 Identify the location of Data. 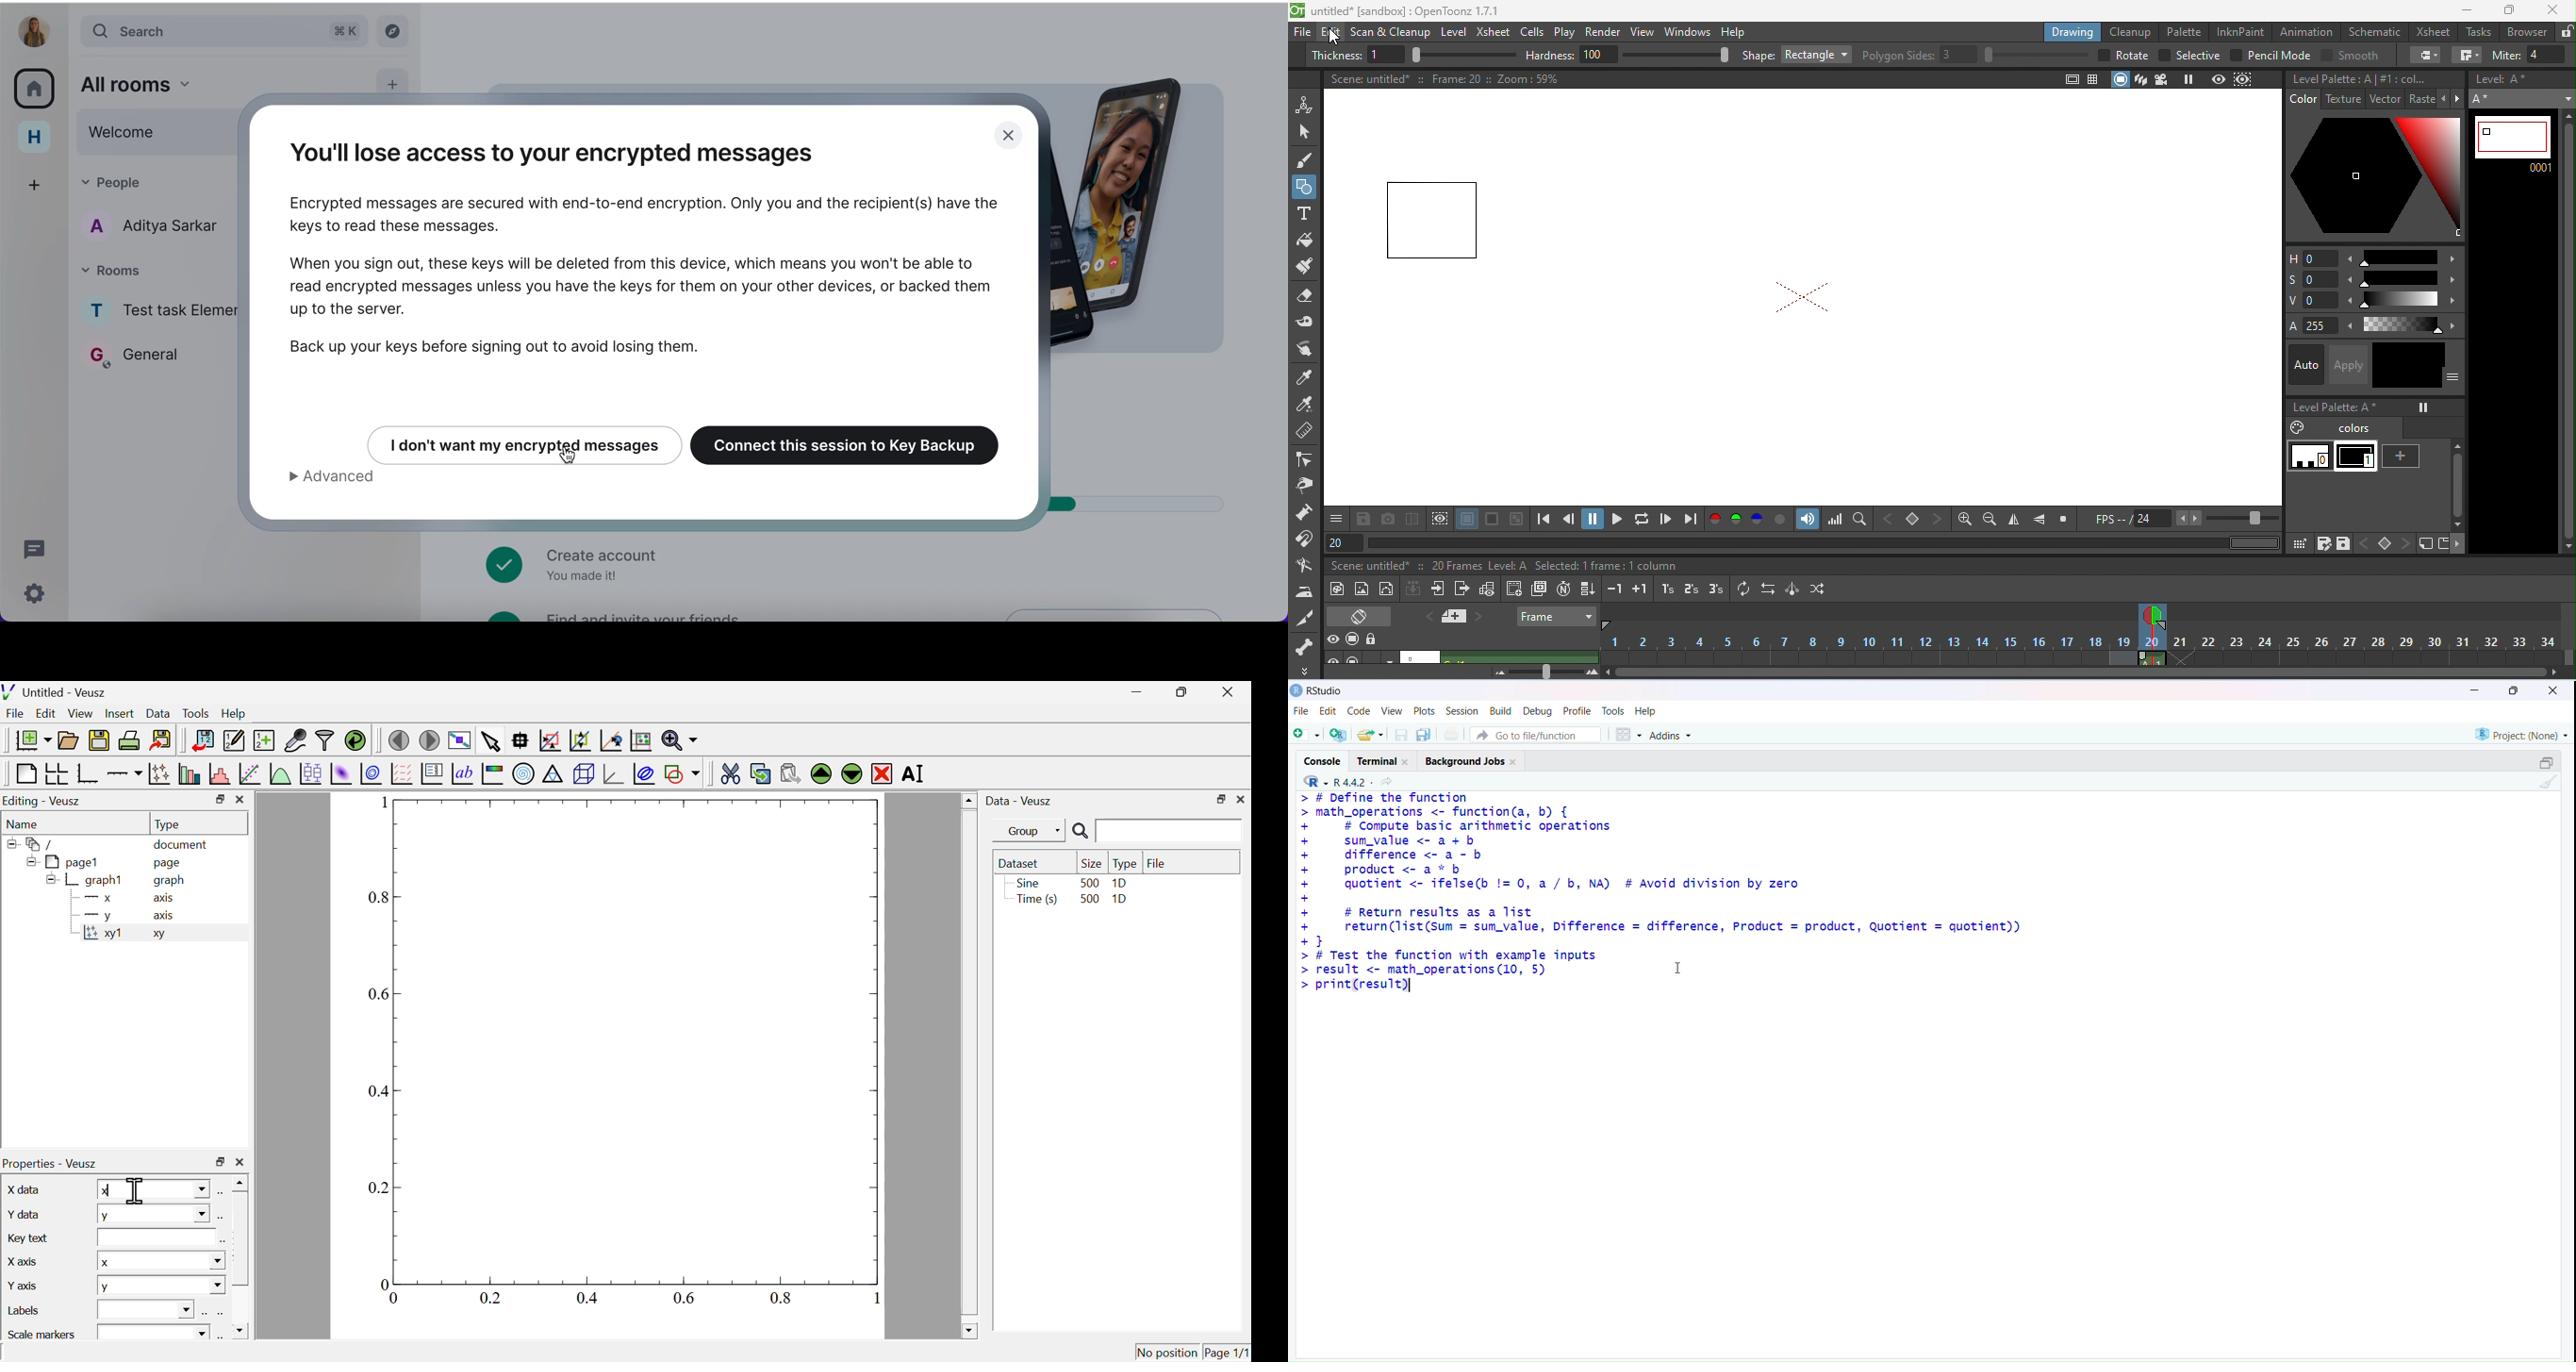
(158, 712).